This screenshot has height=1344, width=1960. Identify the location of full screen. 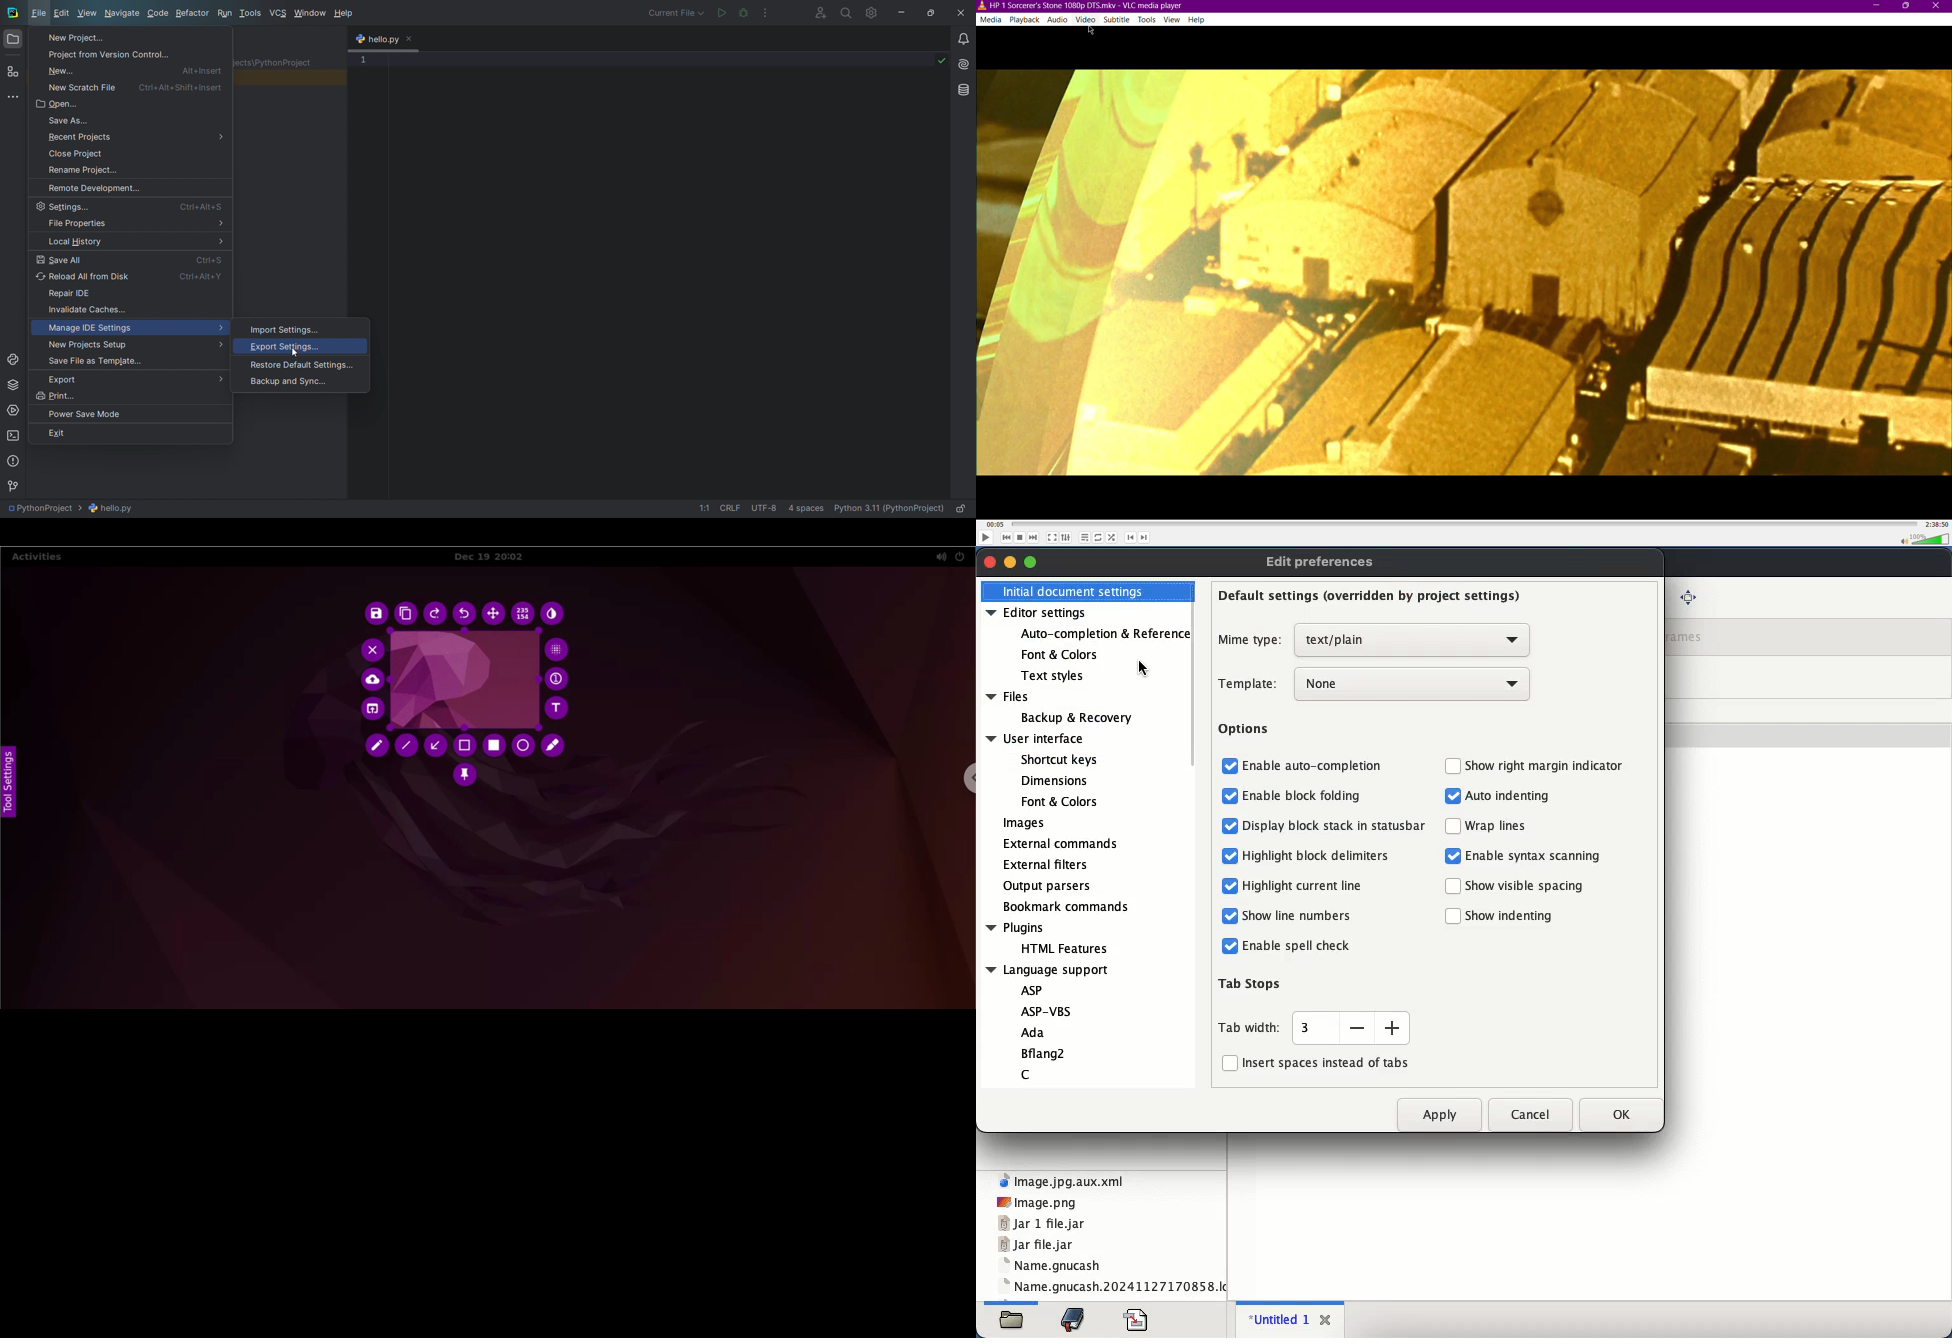
(1688, 596).